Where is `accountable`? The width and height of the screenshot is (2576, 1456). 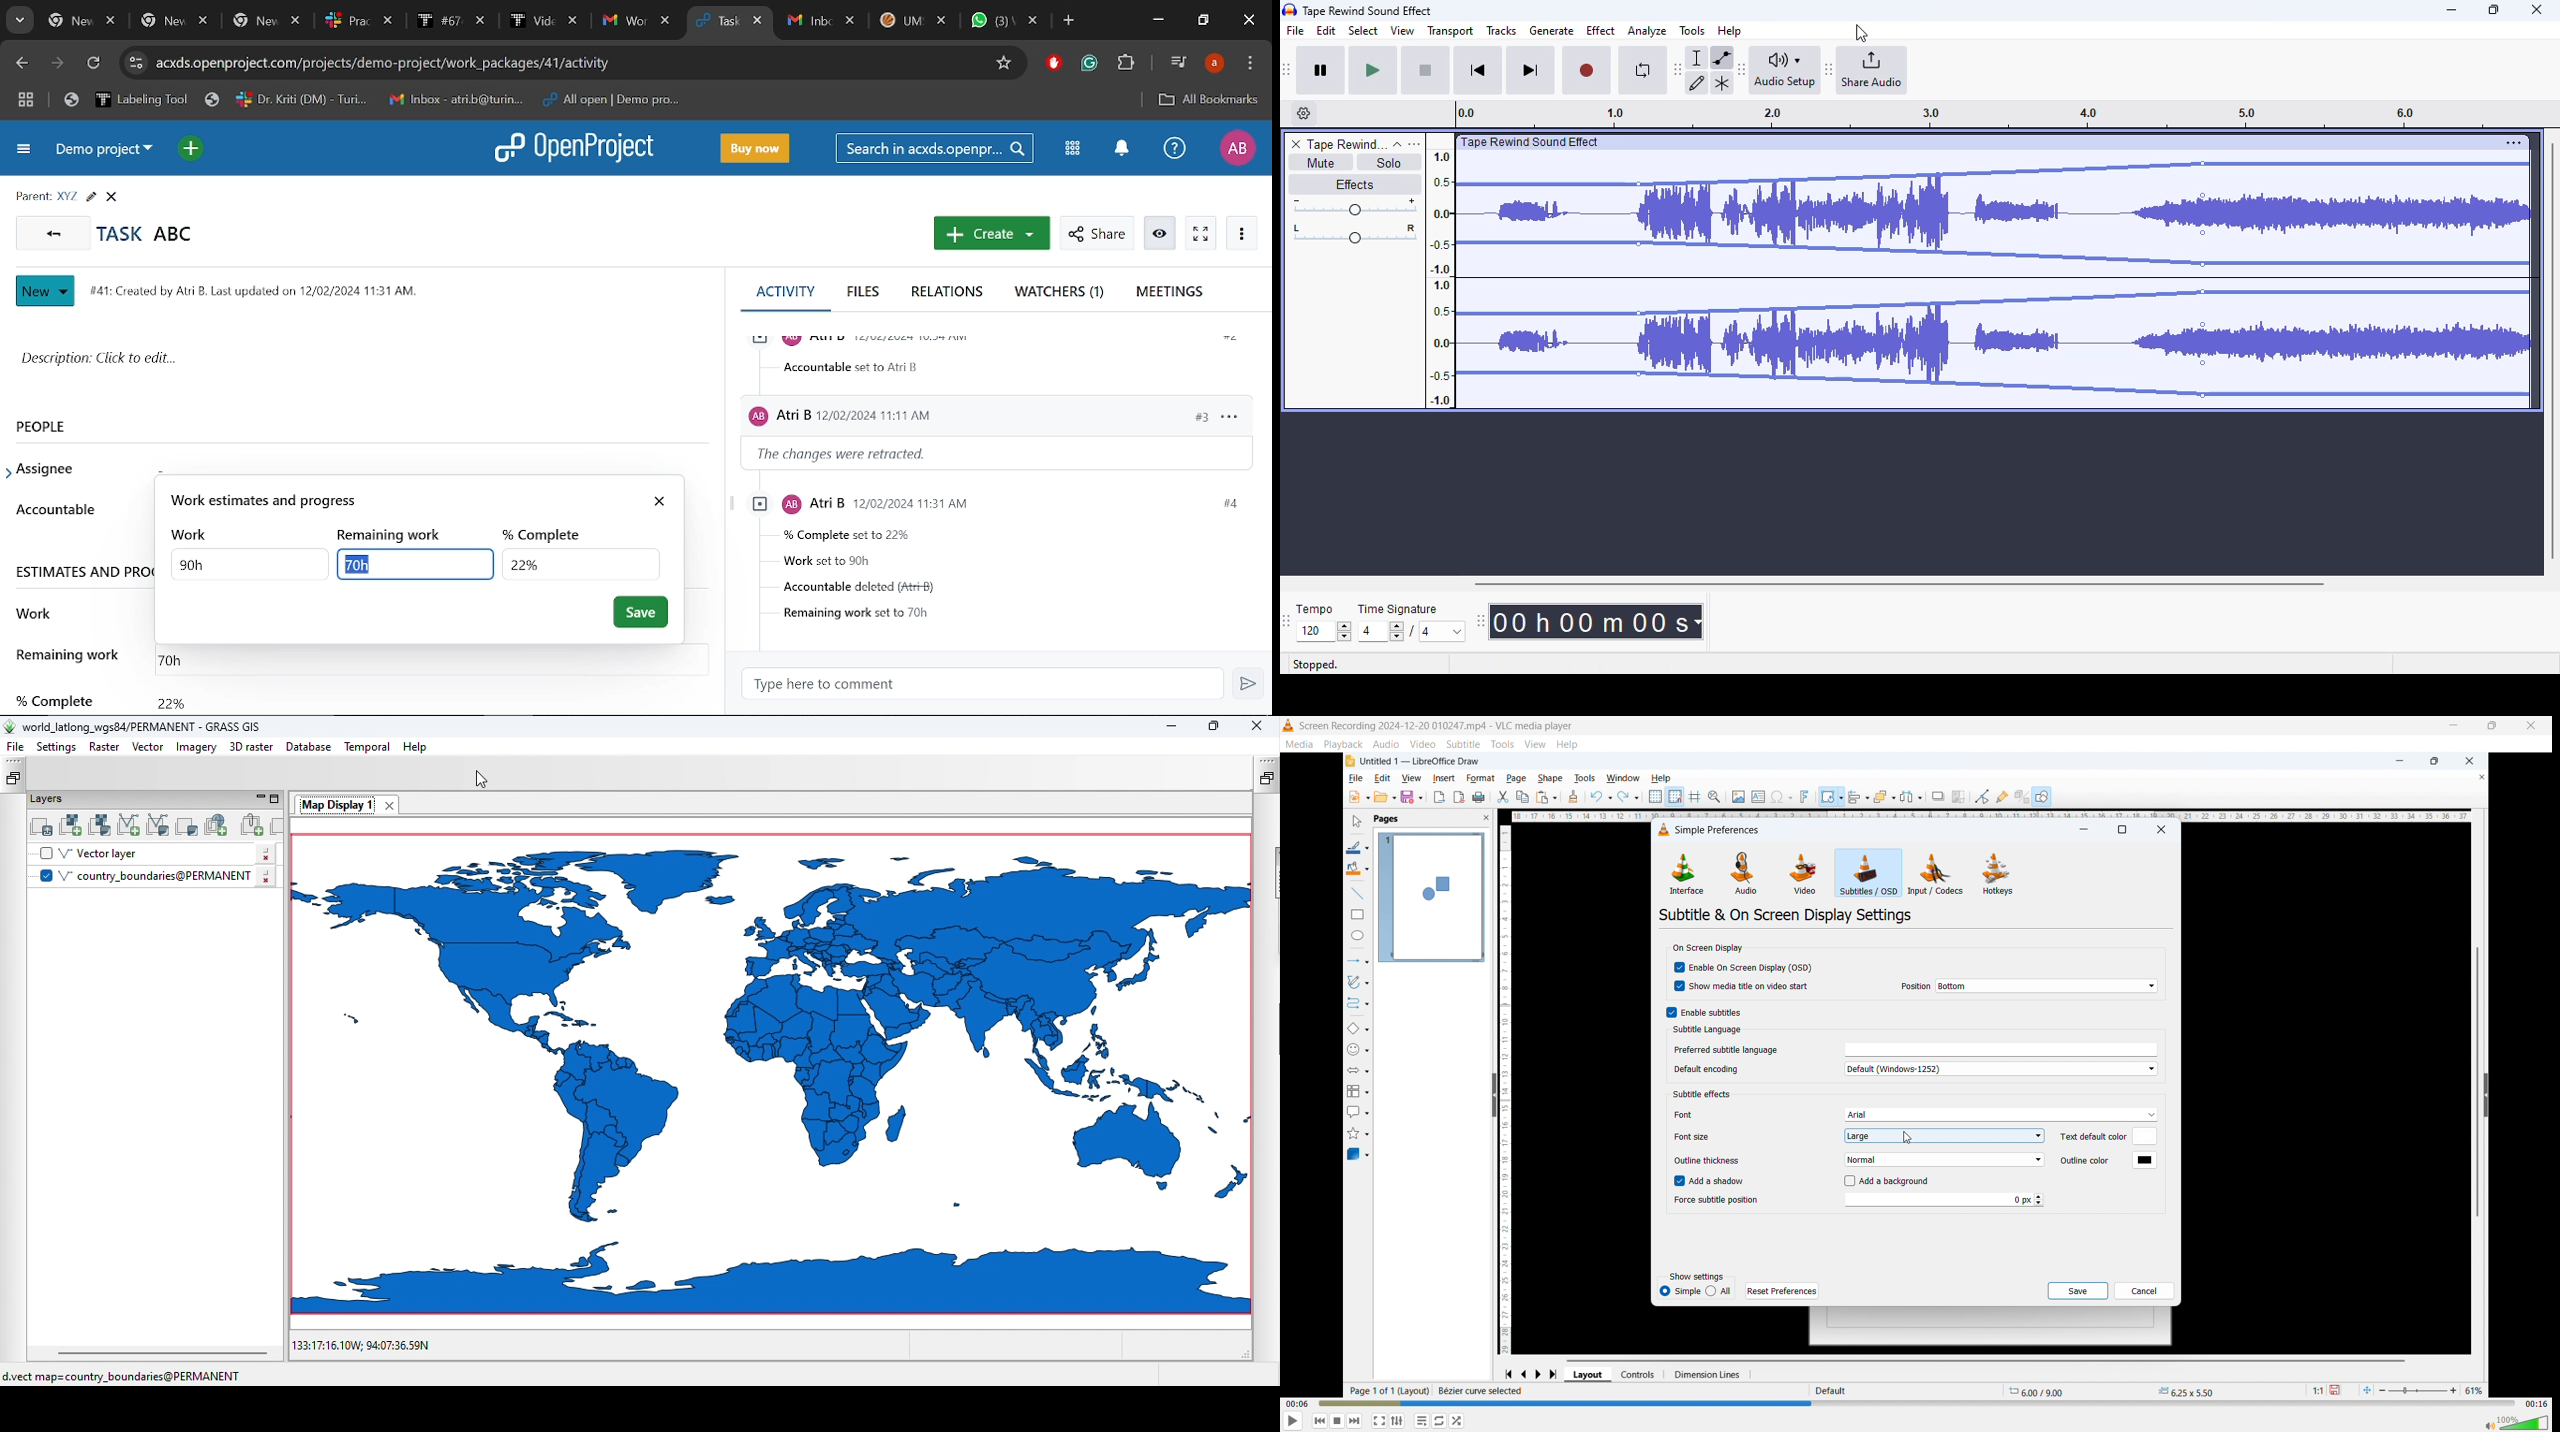
accountable is located at coordinates (55, 509).